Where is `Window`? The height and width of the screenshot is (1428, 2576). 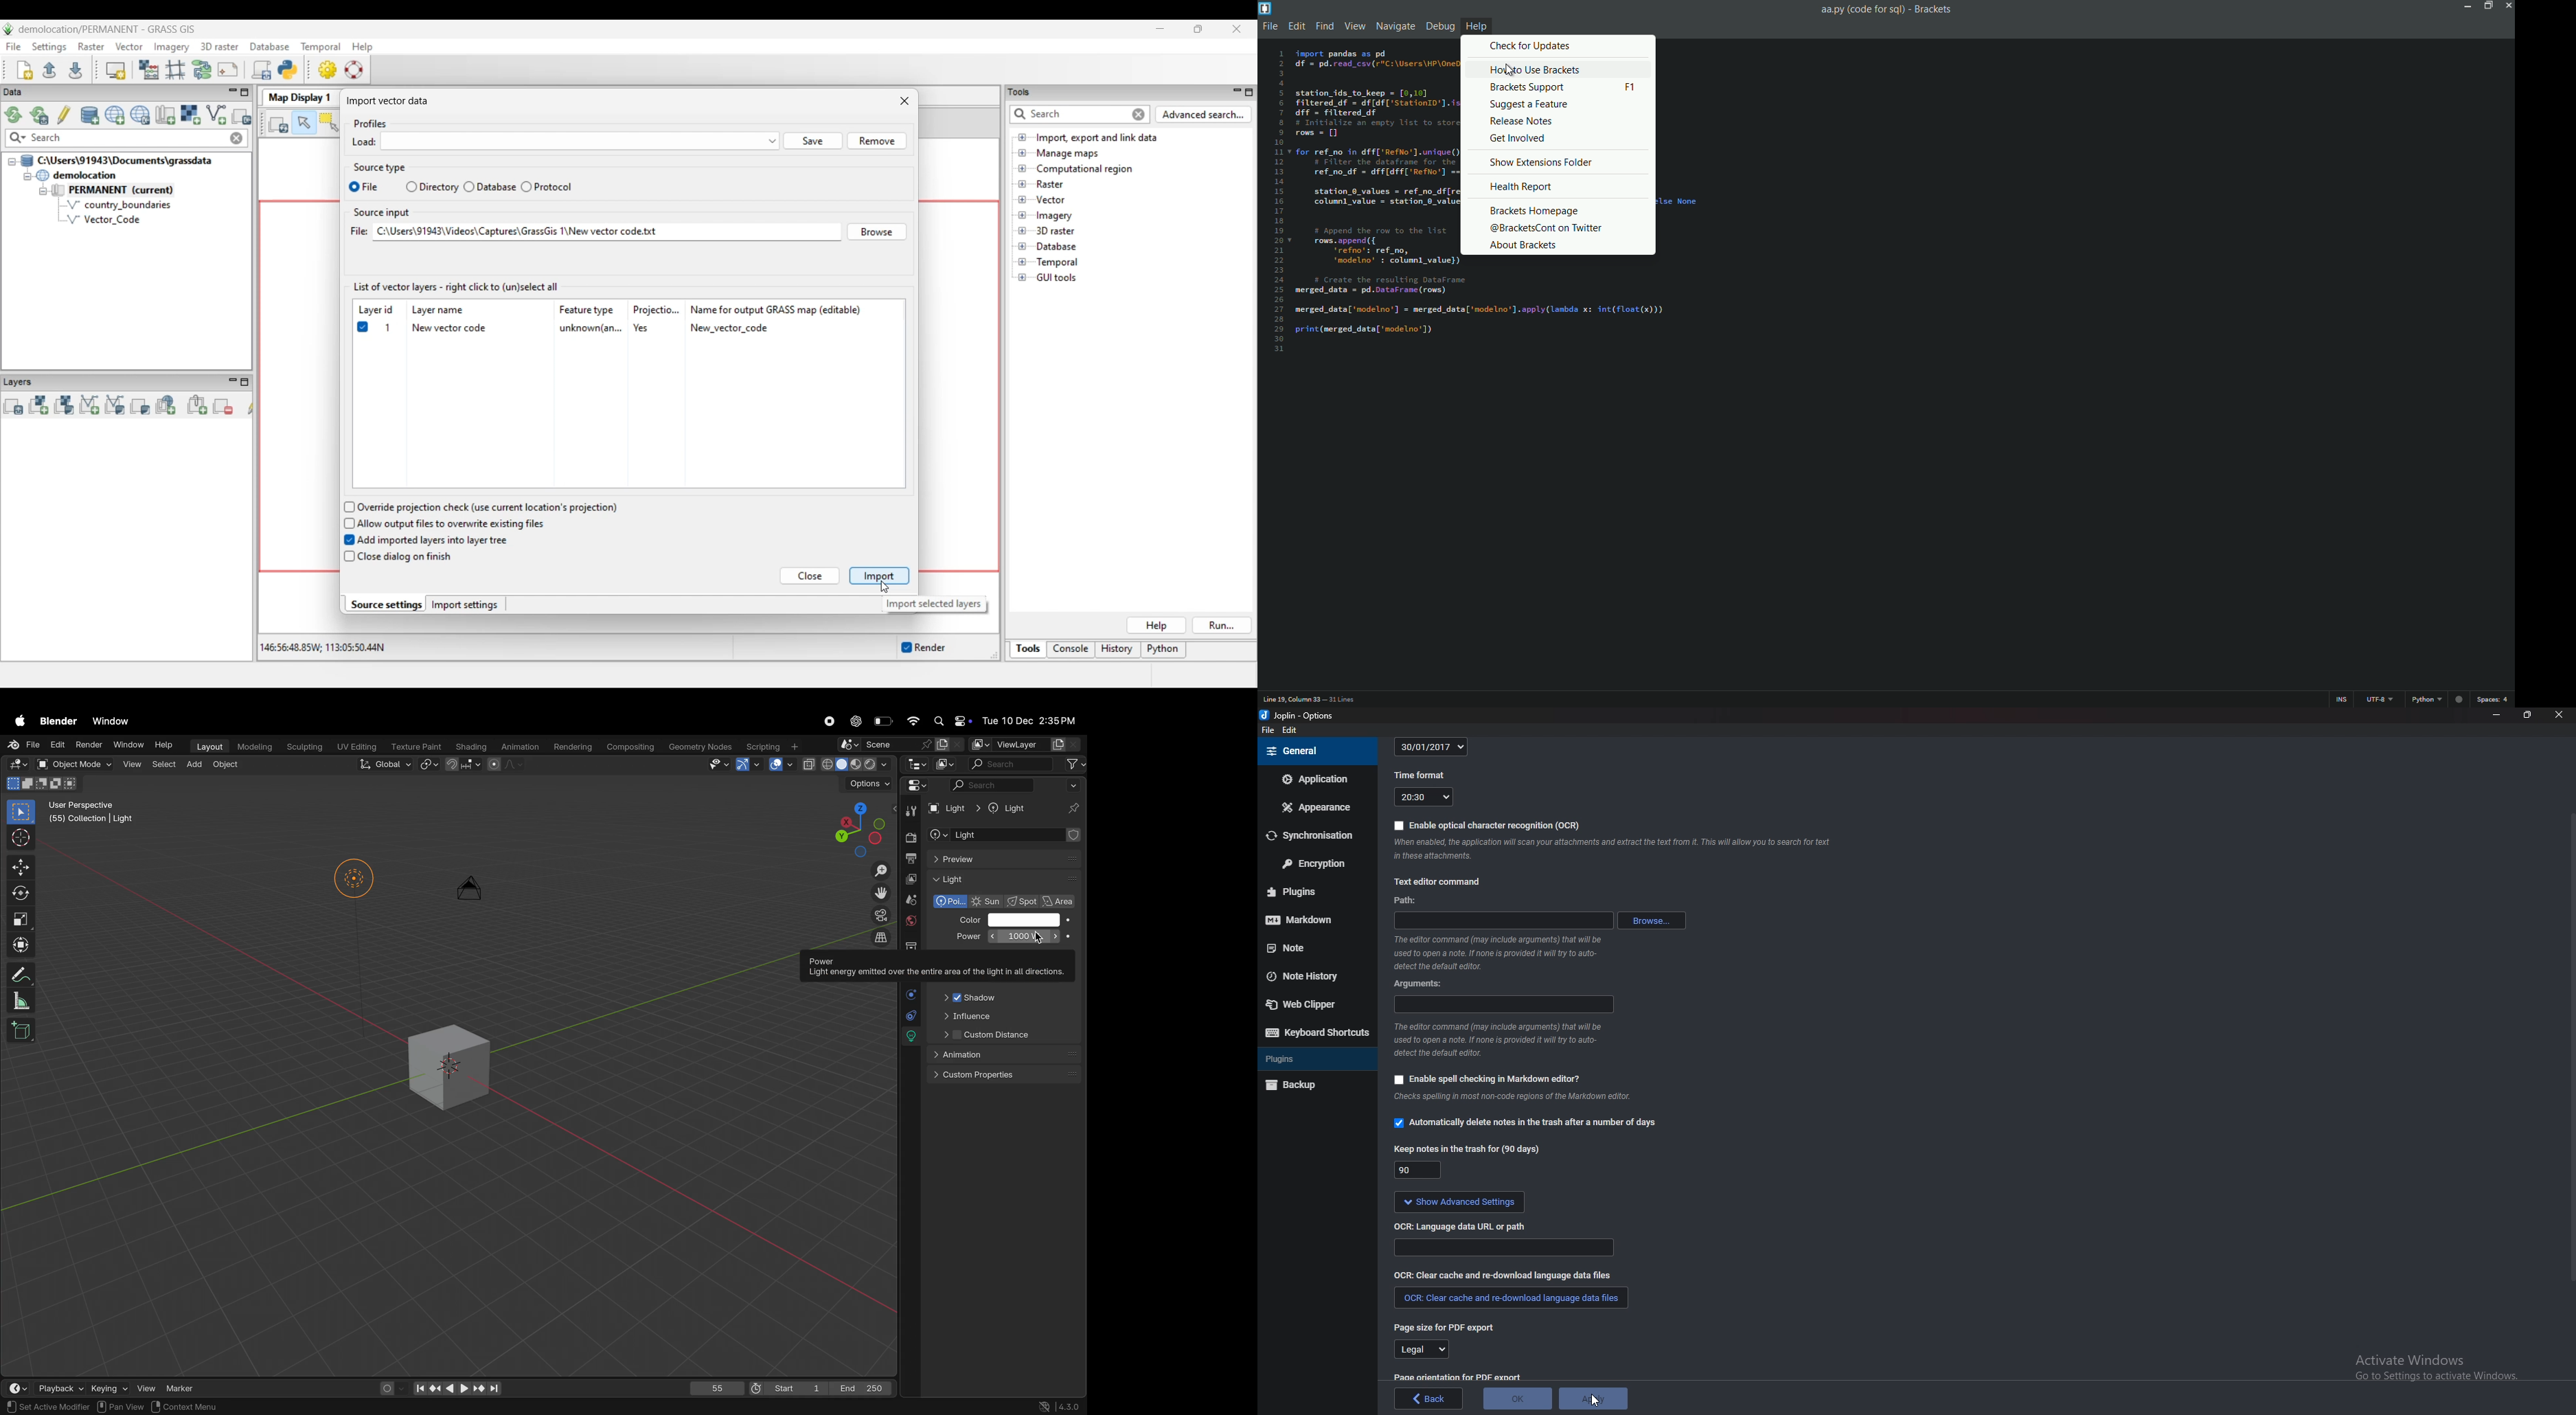 Window is located at coordinates (128, 745).